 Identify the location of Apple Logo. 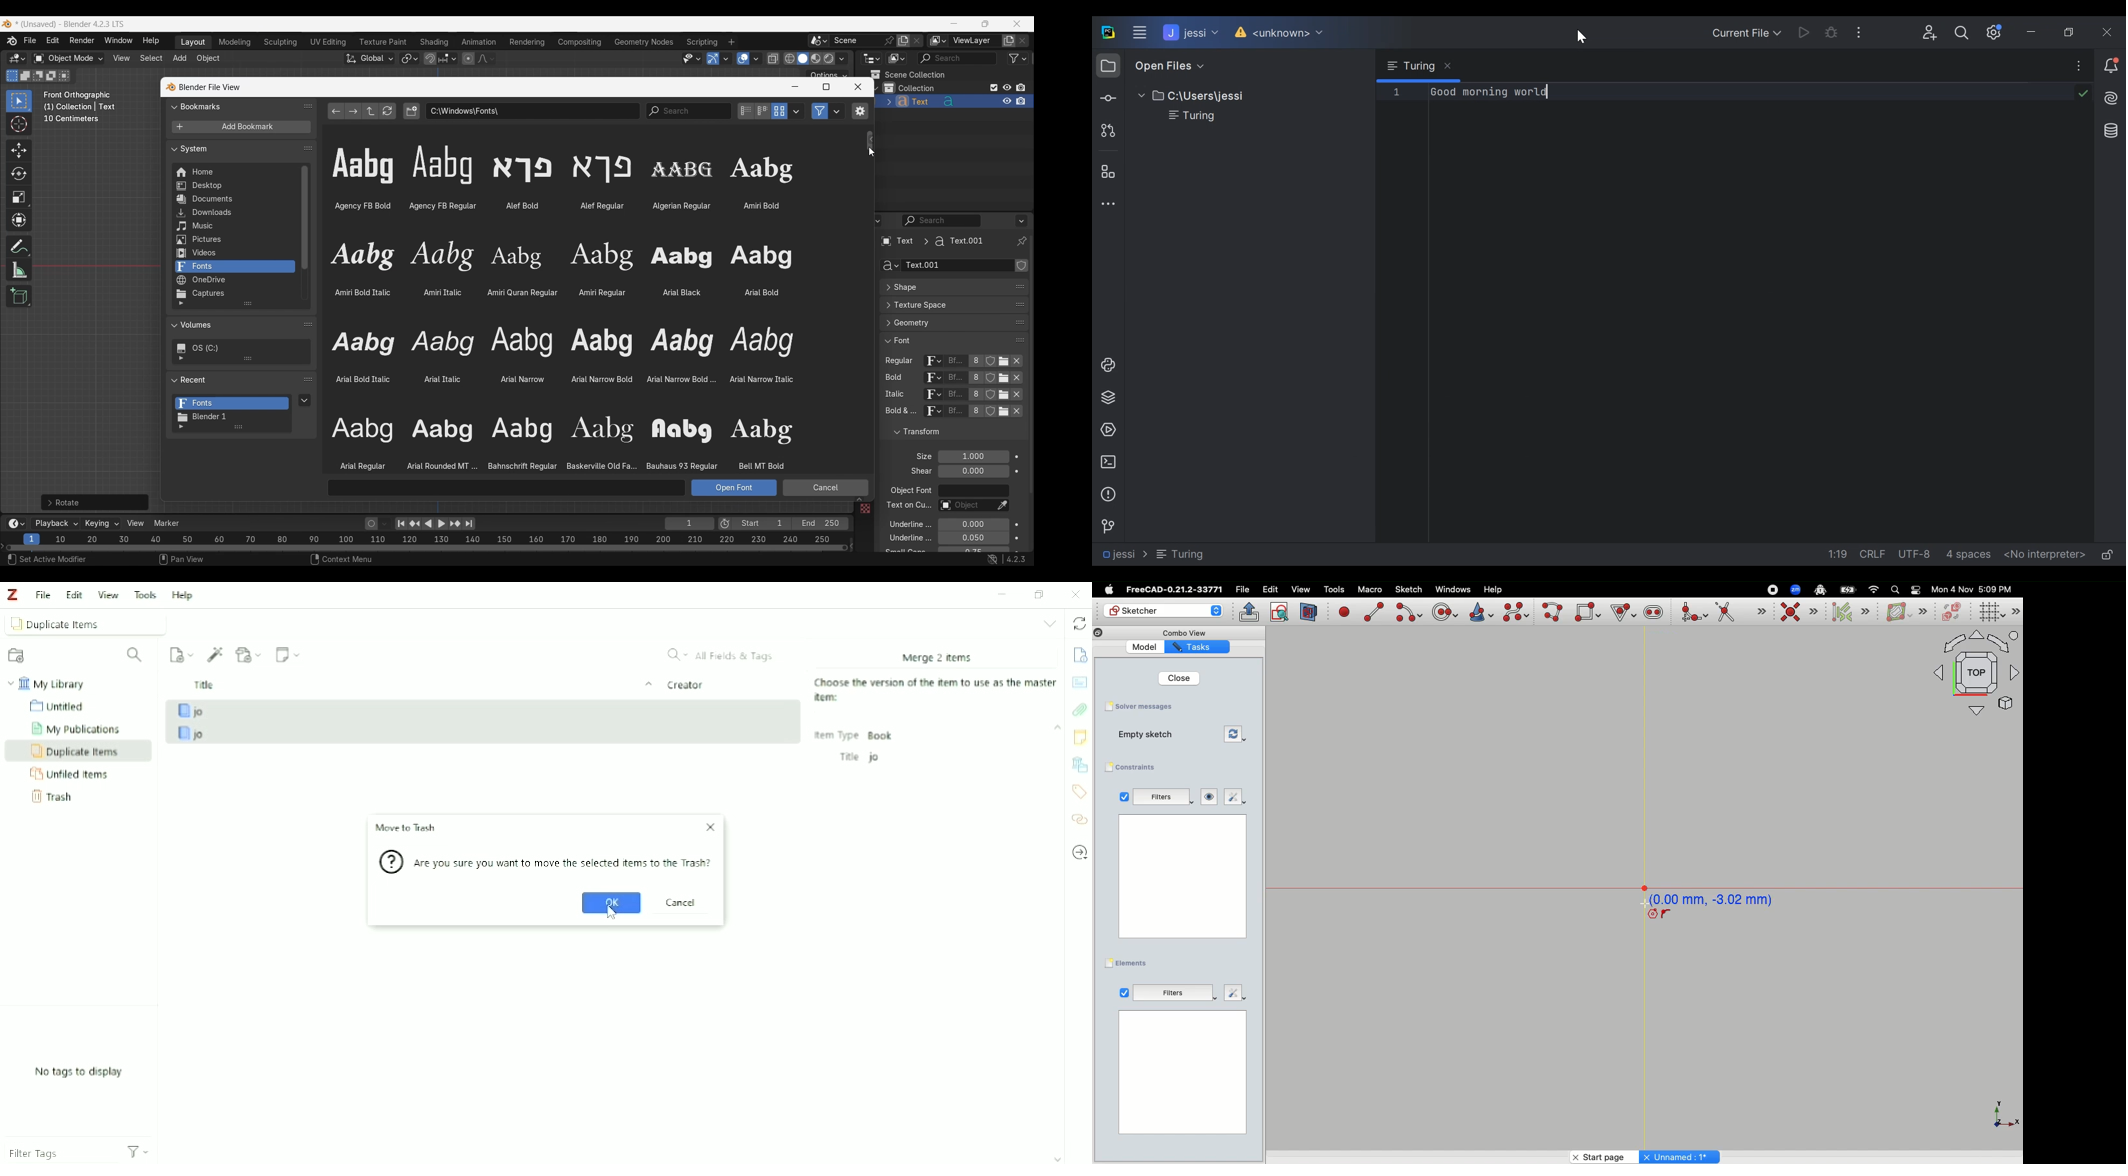
(1108, 590).